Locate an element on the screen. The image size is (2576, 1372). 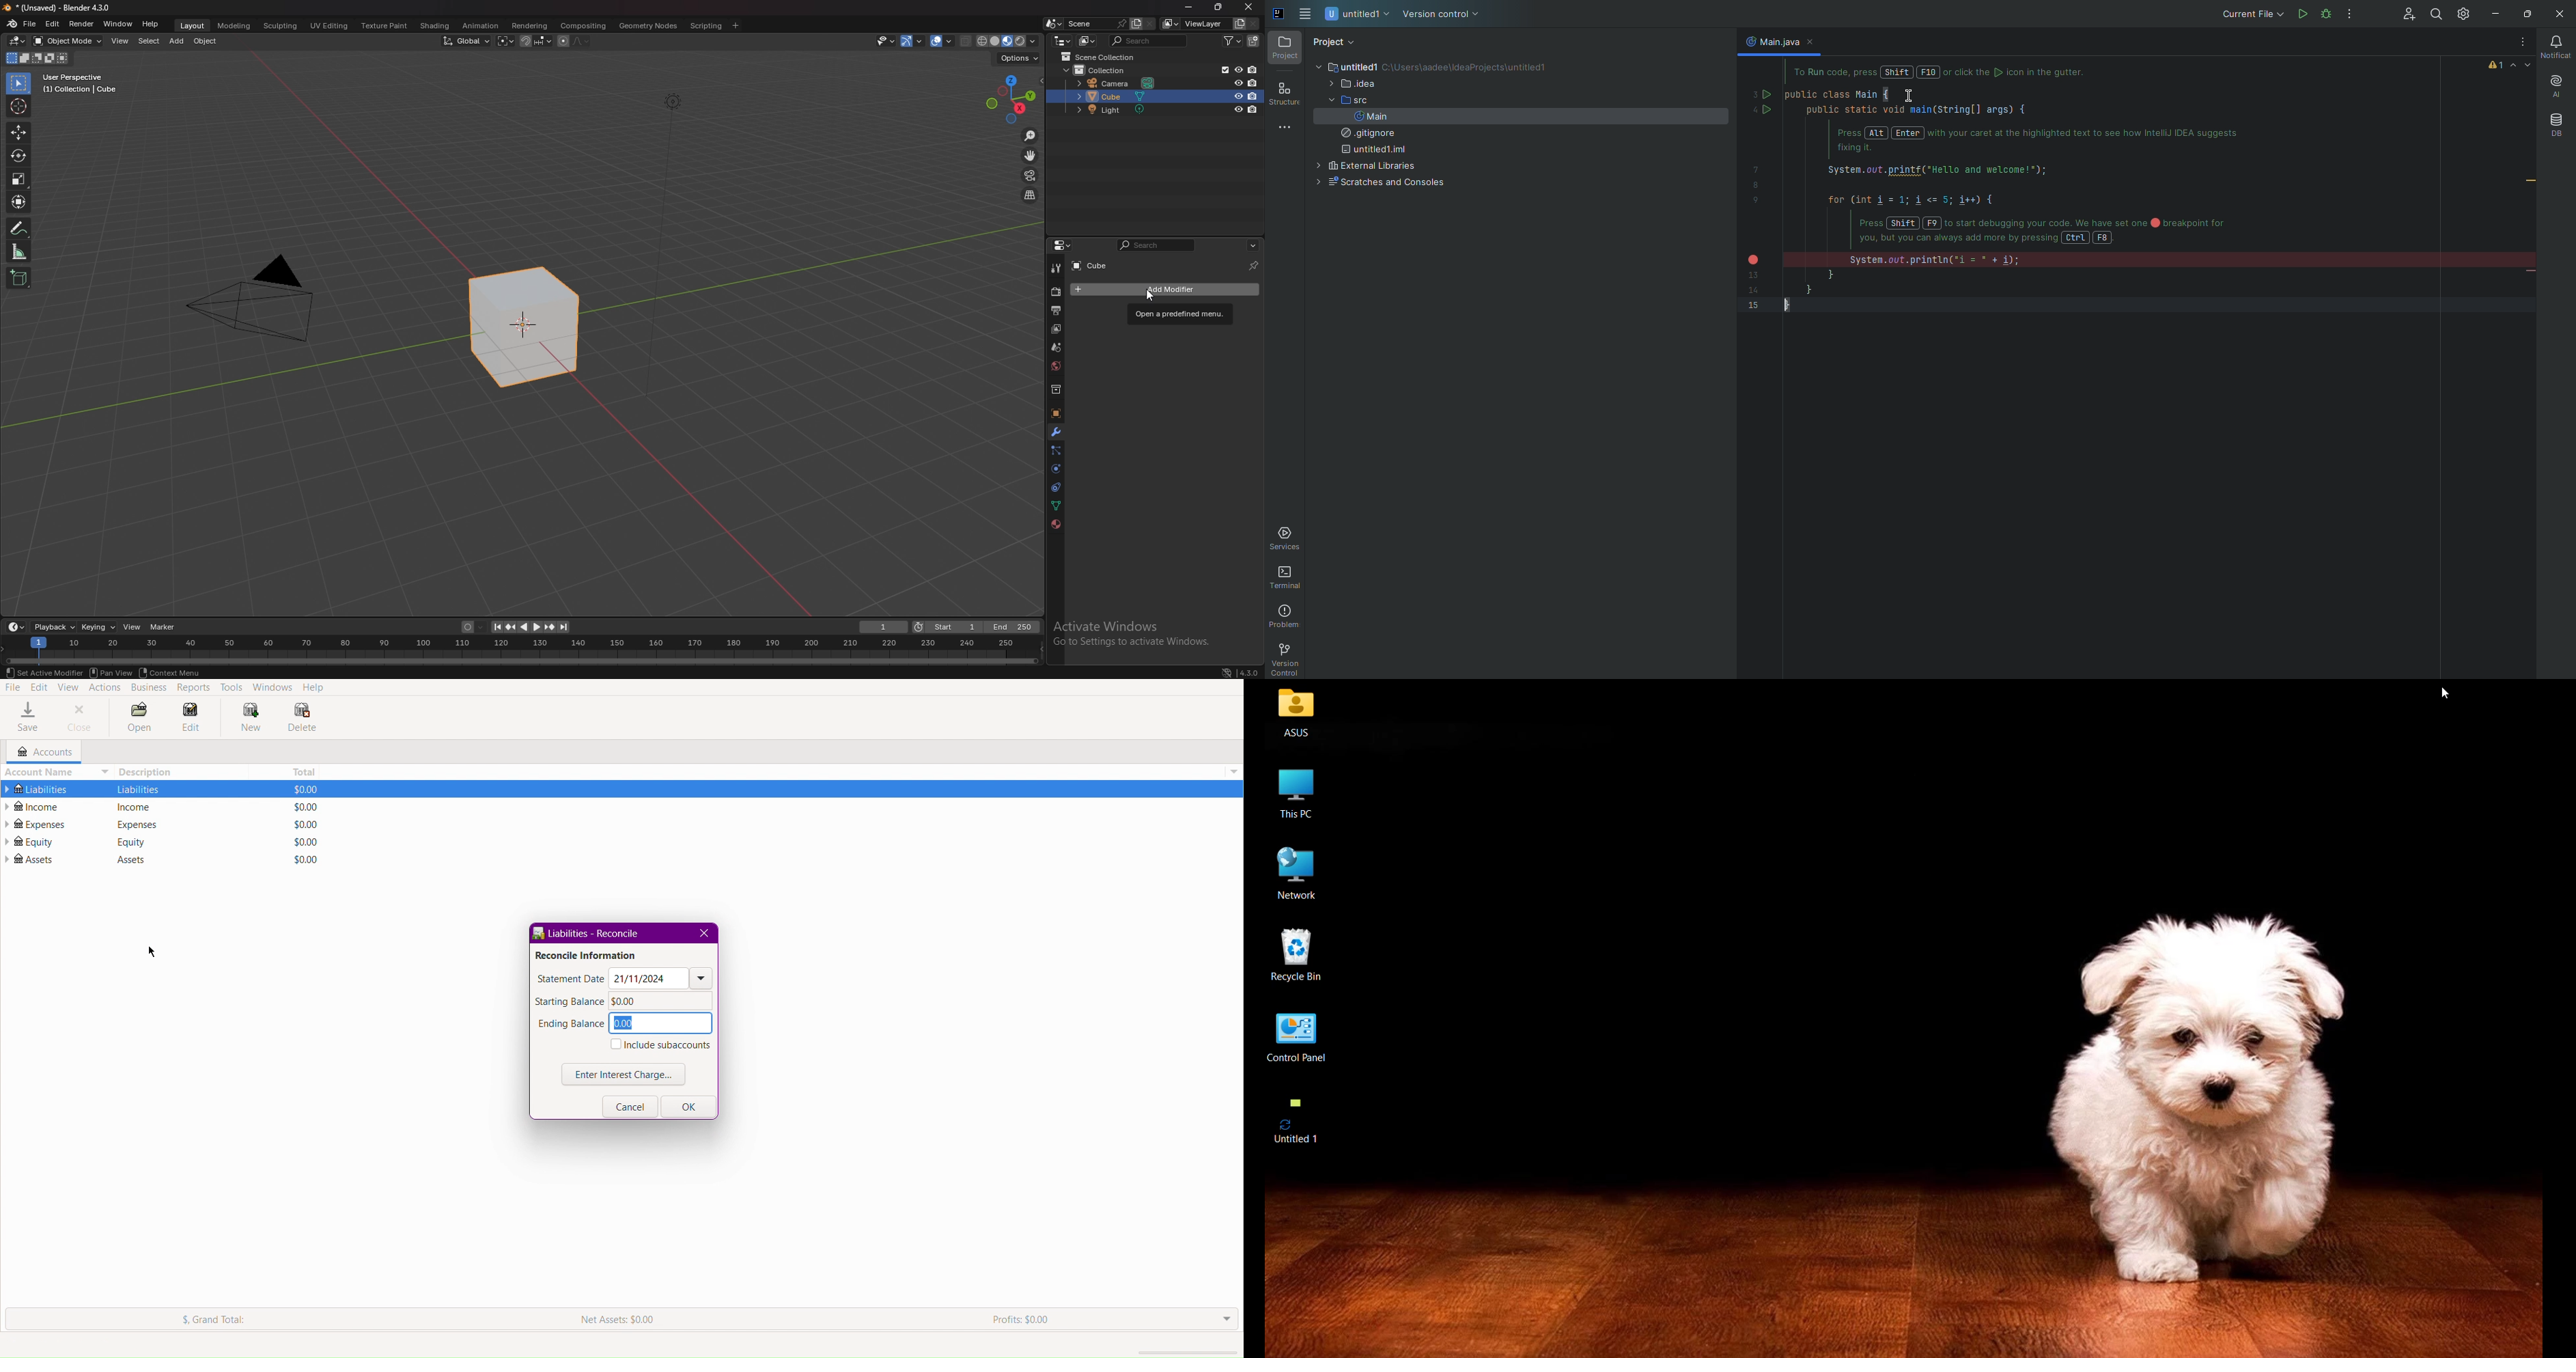
marker is located at coordinates (164, 628).